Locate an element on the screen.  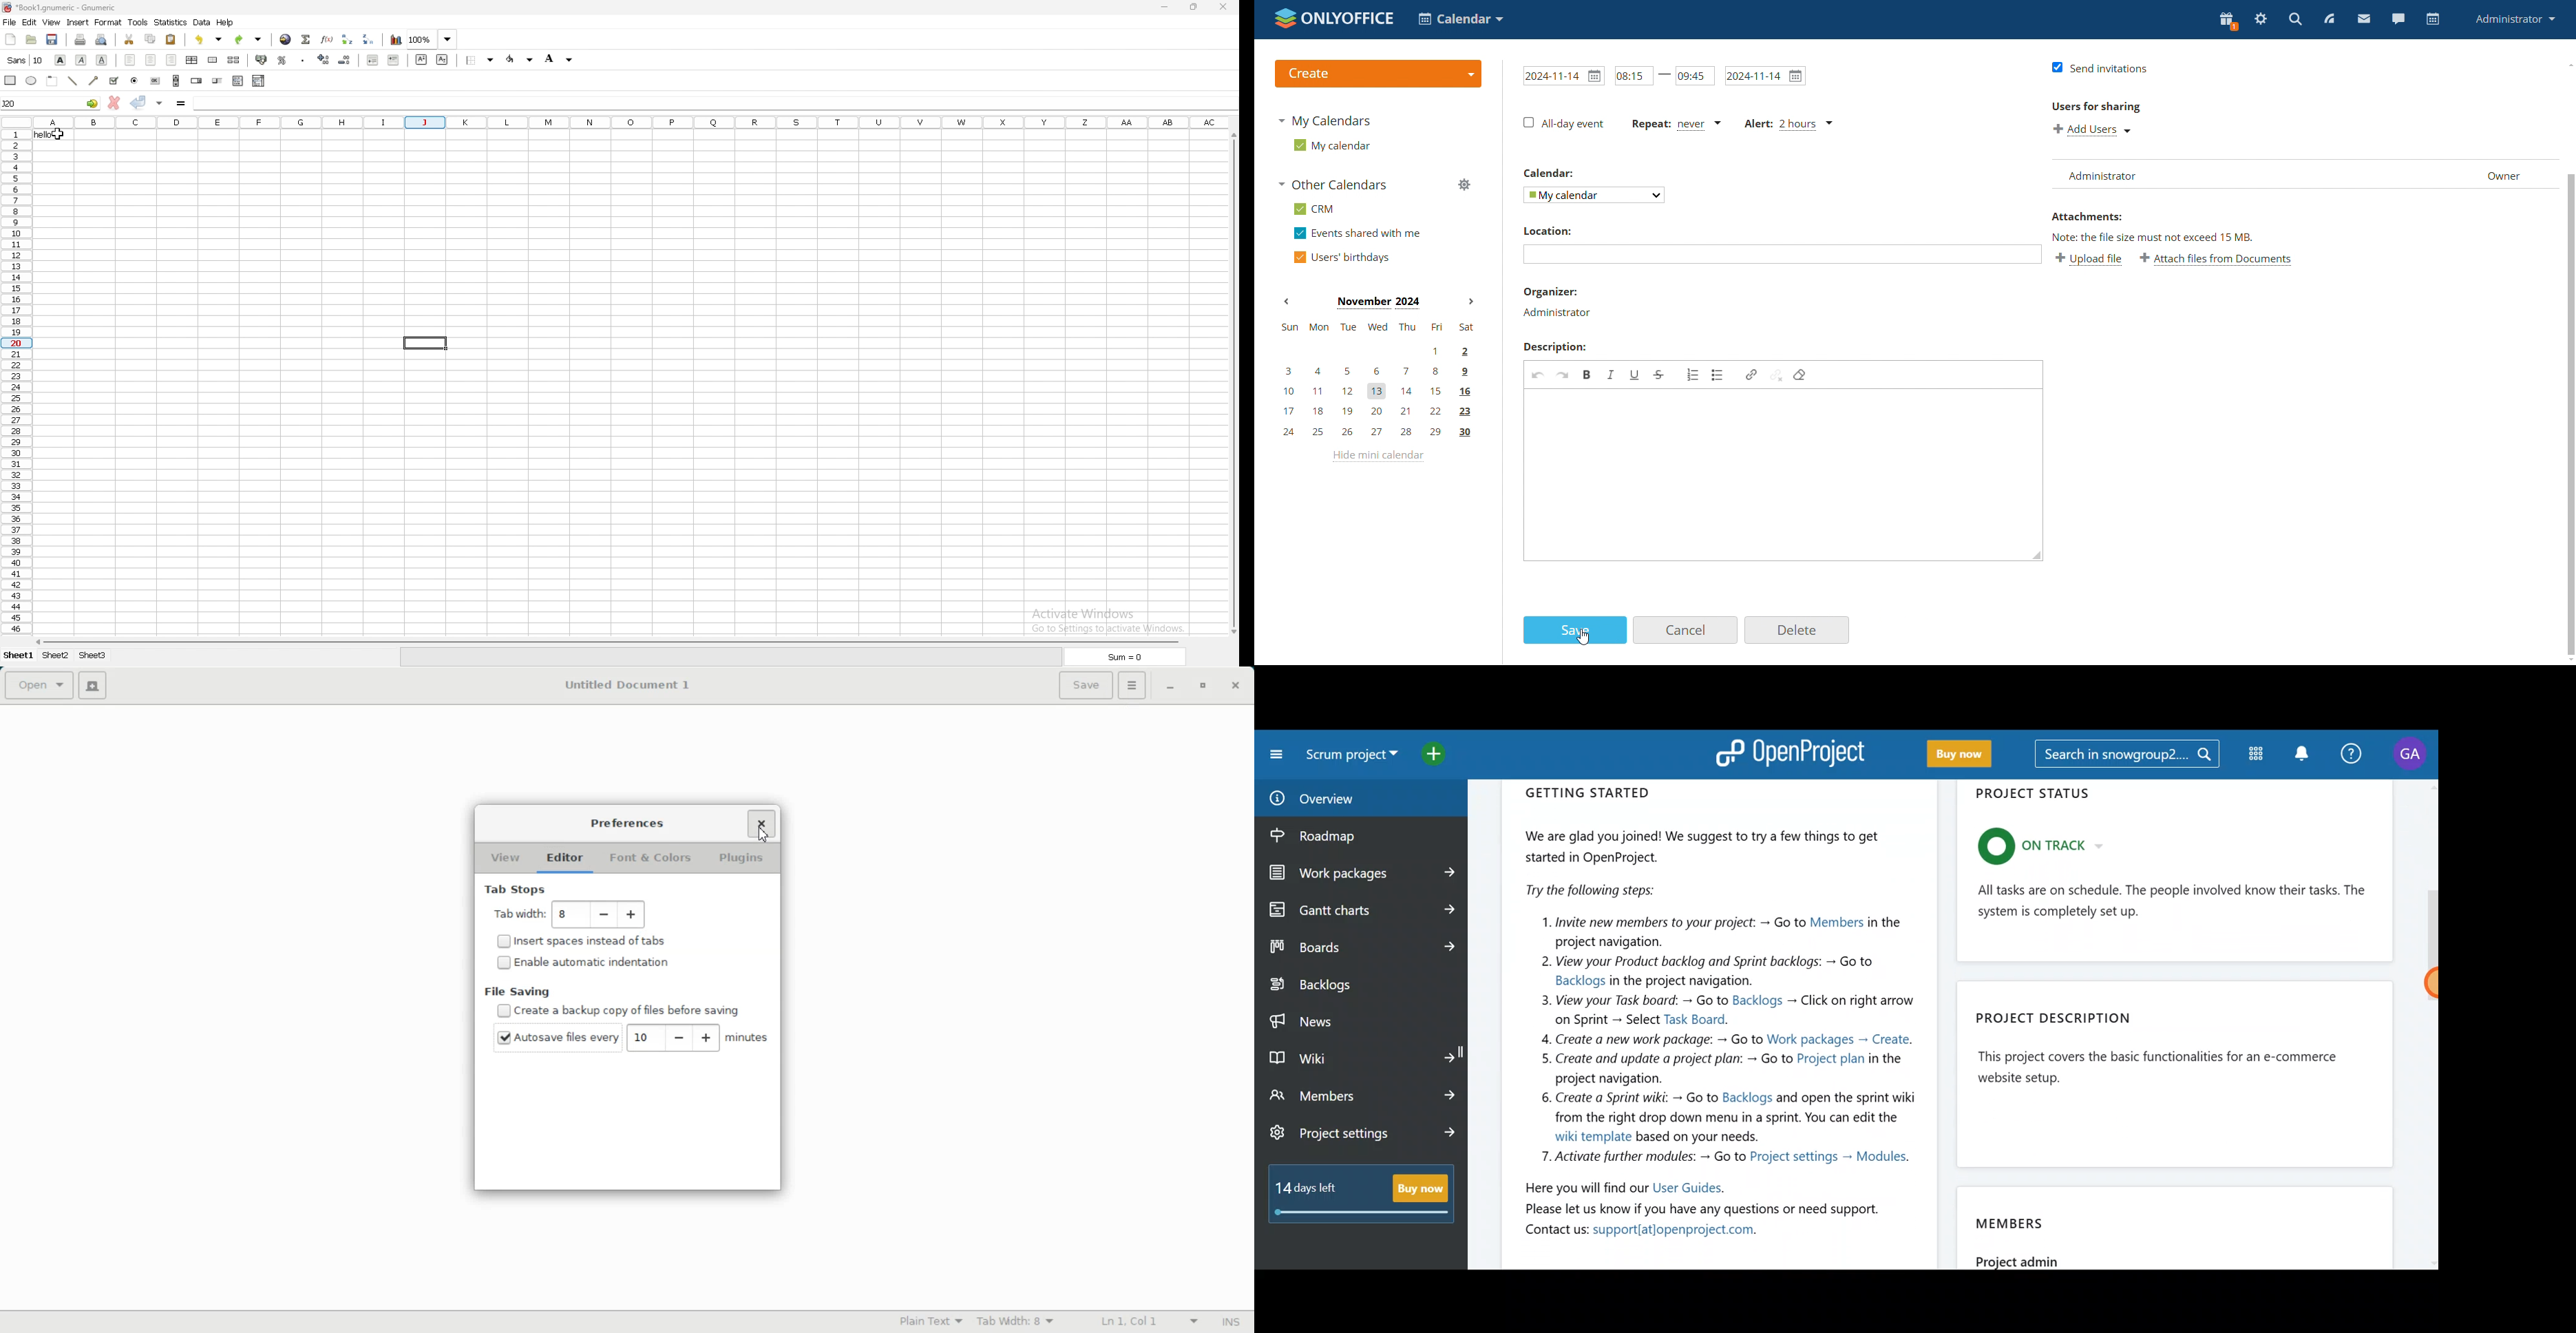
Work packages is located at coordinates (1363, 873).